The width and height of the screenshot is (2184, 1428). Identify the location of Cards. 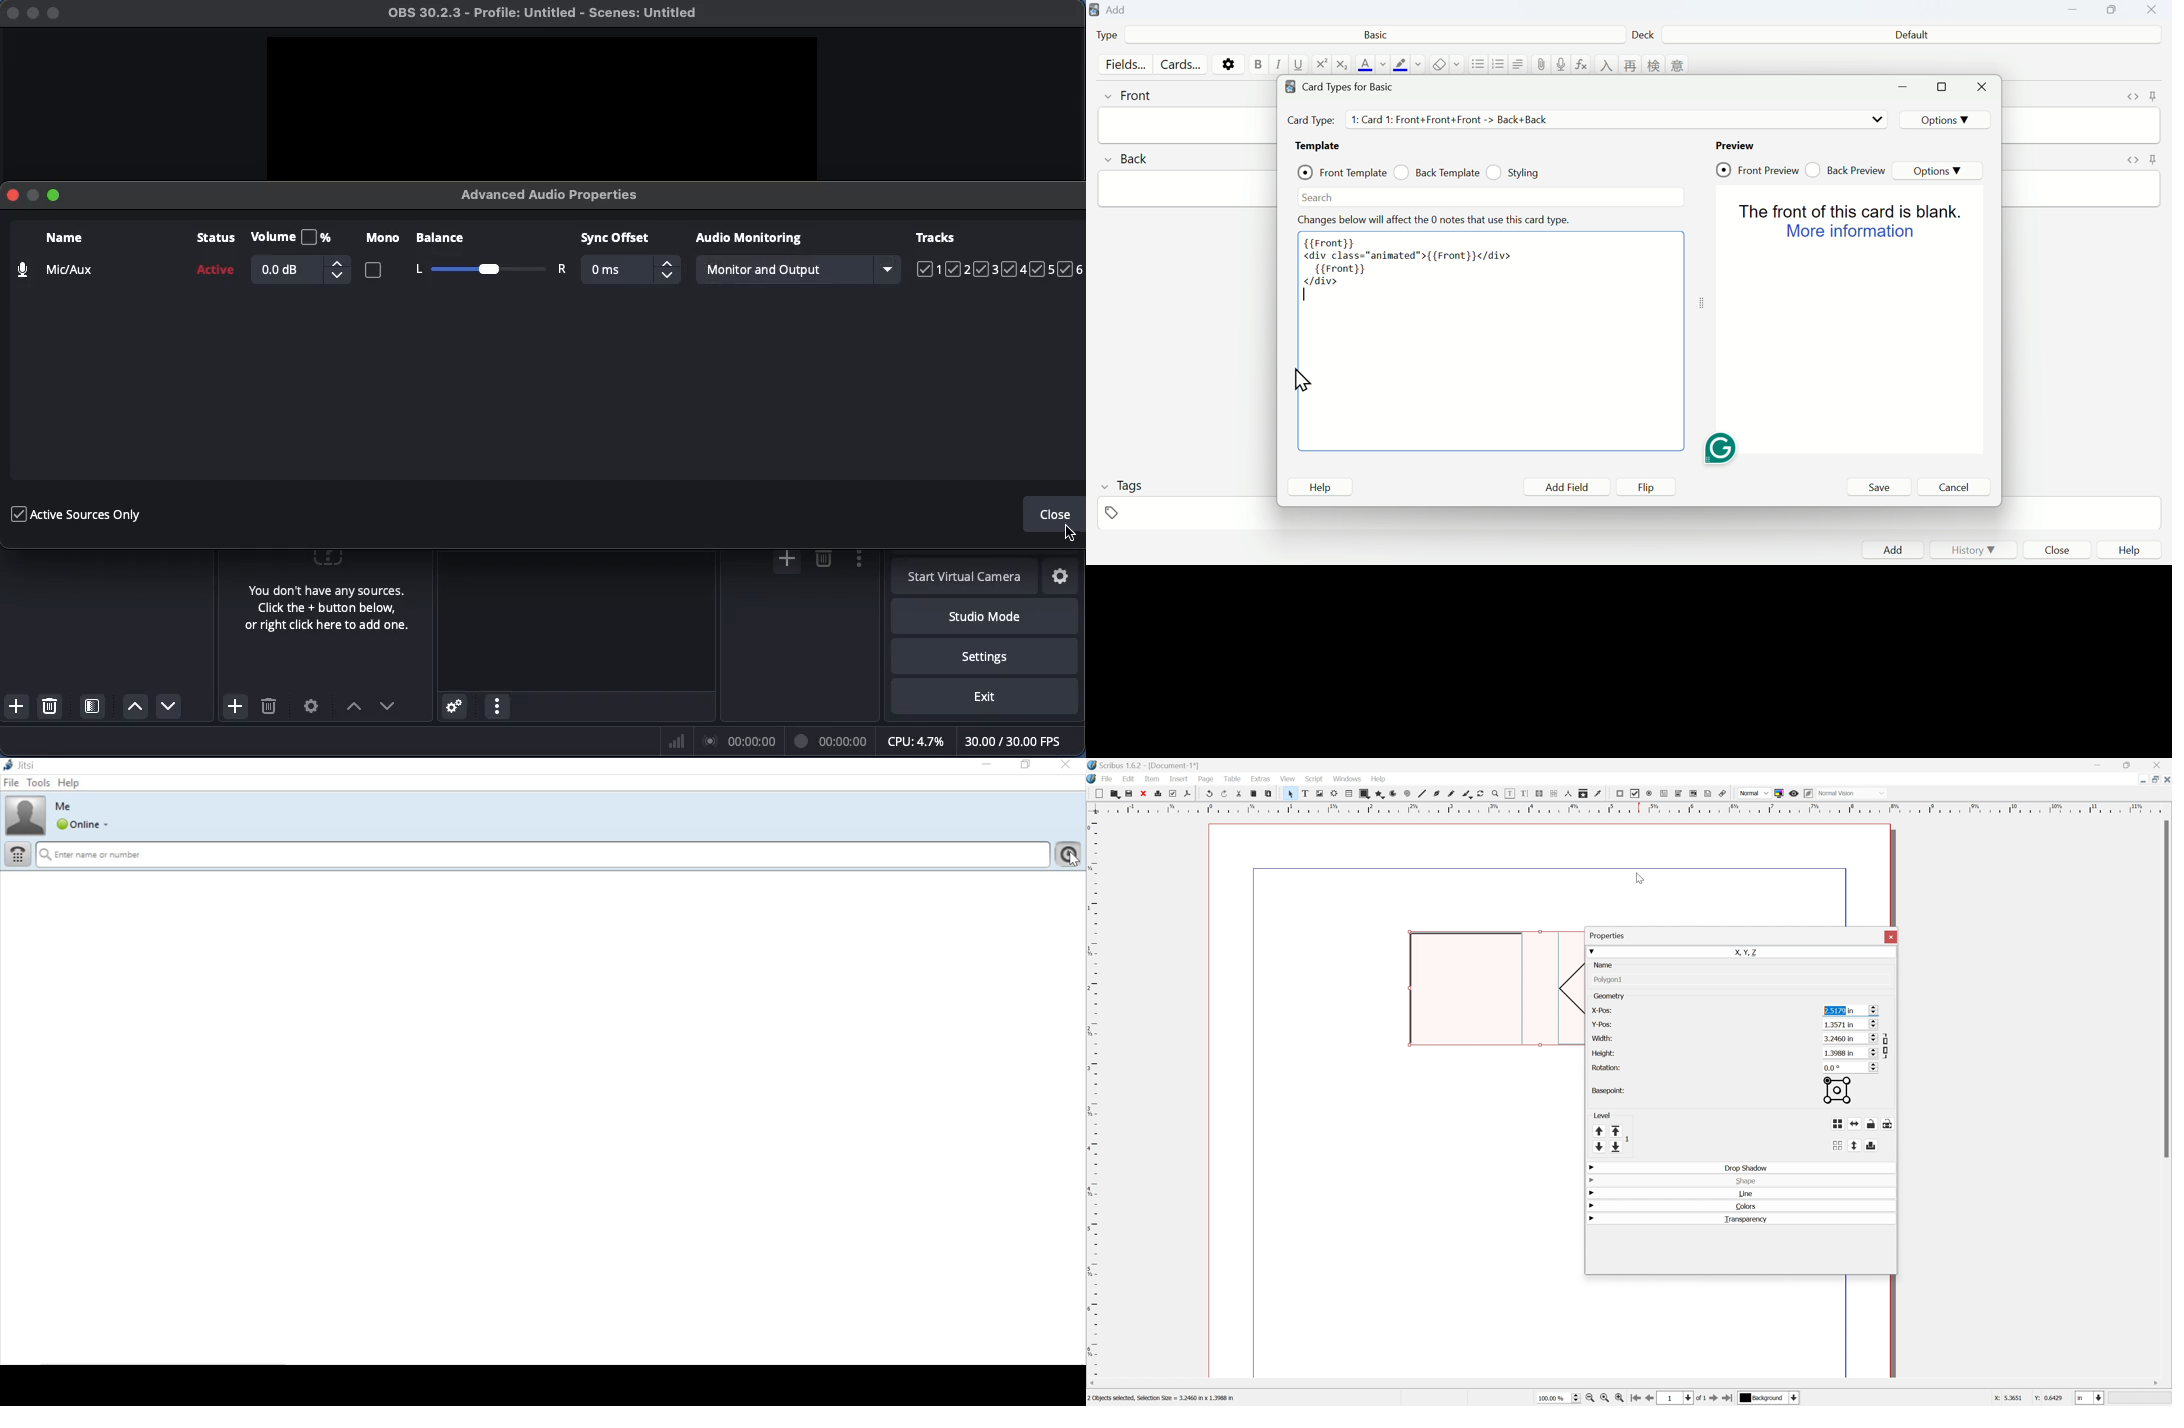
(1180, 64).